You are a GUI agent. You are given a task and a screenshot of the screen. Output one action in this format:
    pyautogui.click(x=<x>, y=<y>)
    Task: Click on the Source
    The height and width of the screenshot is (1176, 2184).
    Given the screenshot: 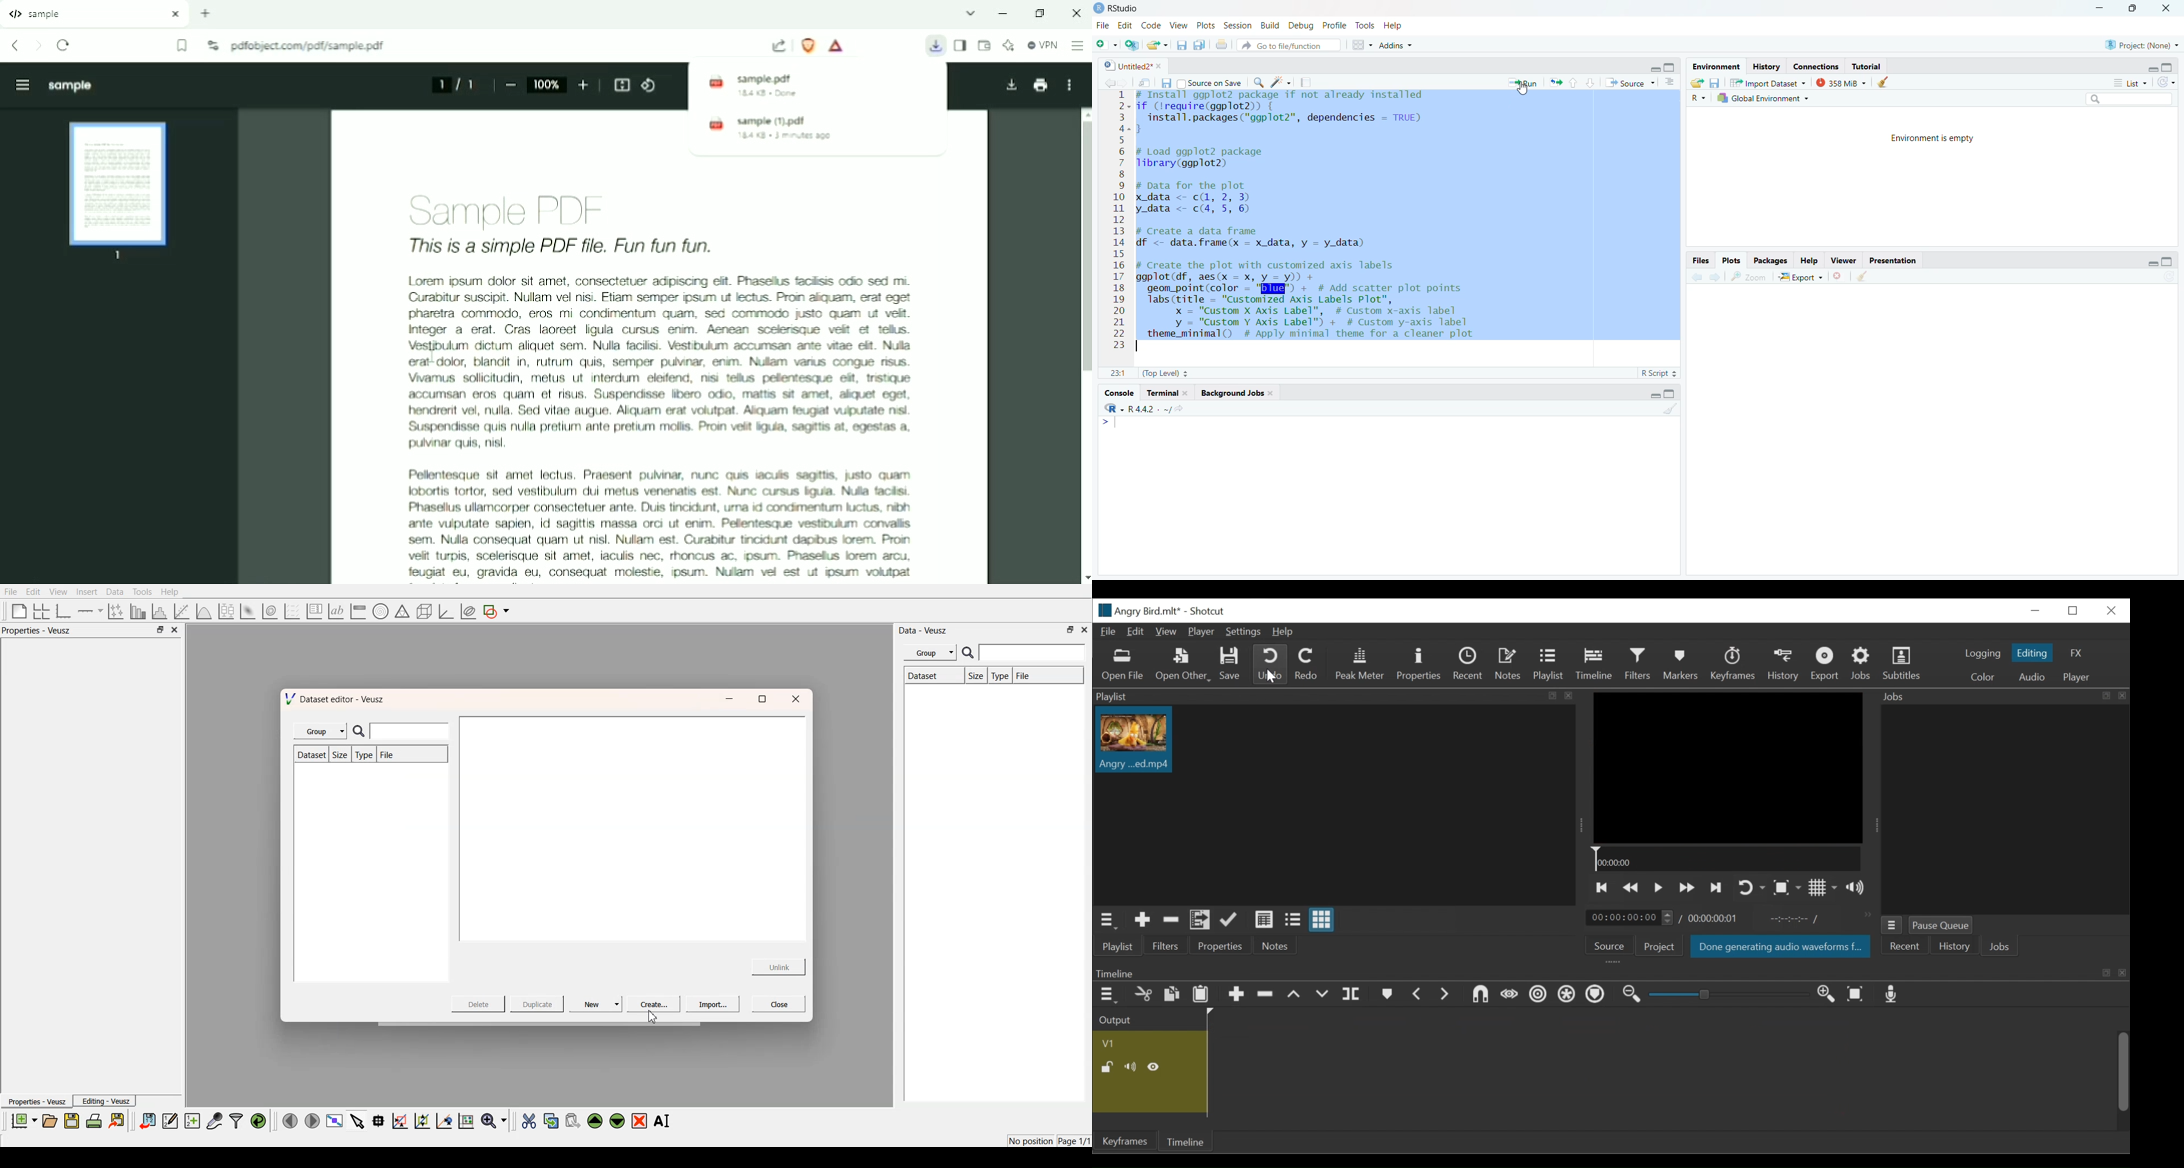 What is the action you would take?
    pyautogui.click(x=1612, y=945)
    